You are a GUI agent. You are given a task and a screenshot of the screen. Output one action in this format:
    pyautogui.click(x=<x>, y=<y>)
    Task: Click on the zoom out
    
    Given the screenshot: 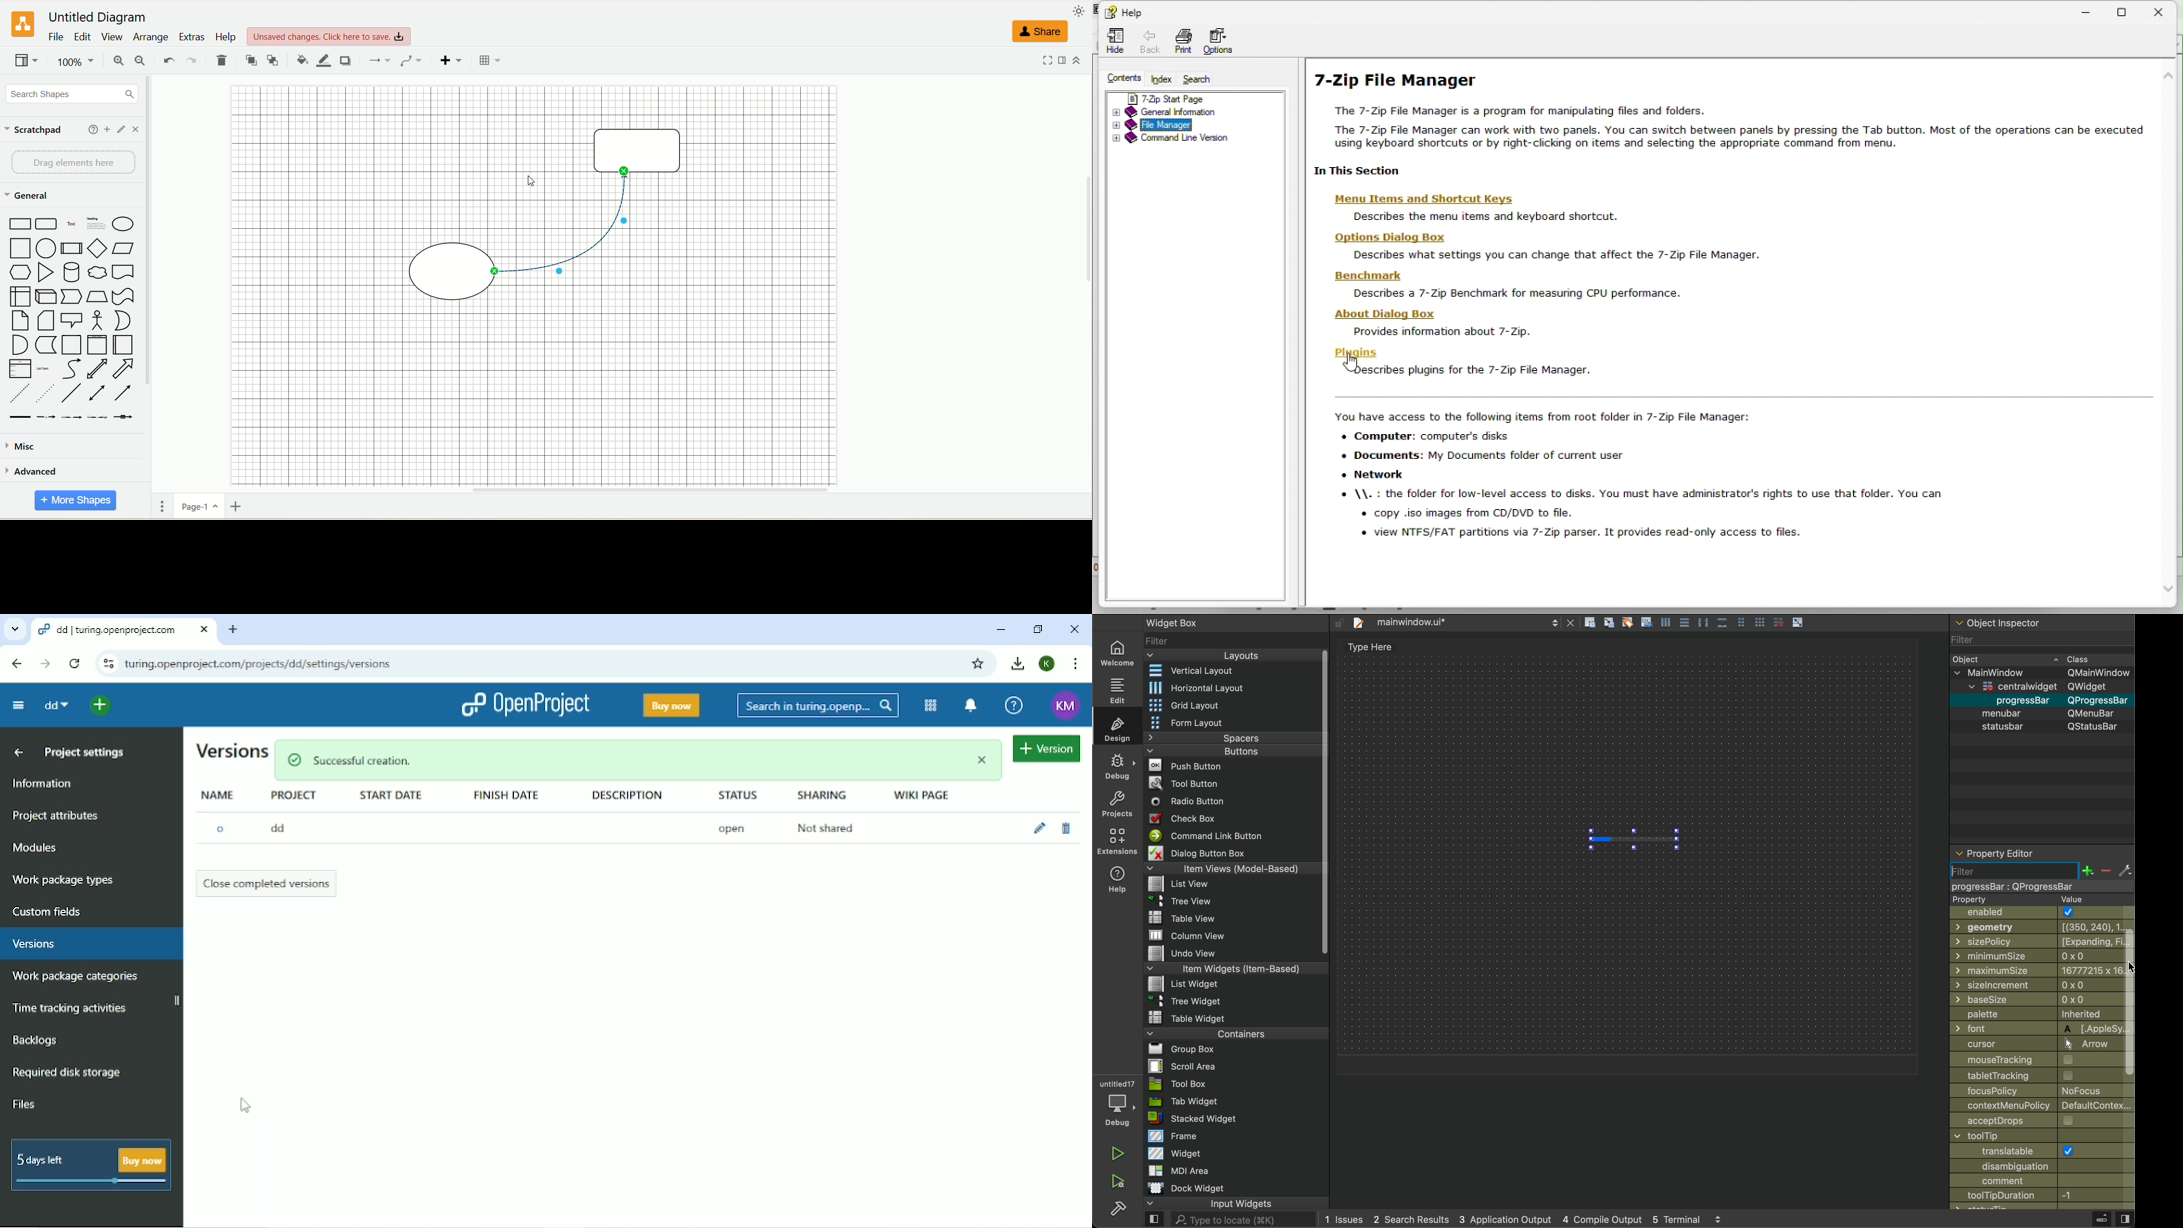 What is the action you would take?
    pyautogui.click(x=142, y=61)
    